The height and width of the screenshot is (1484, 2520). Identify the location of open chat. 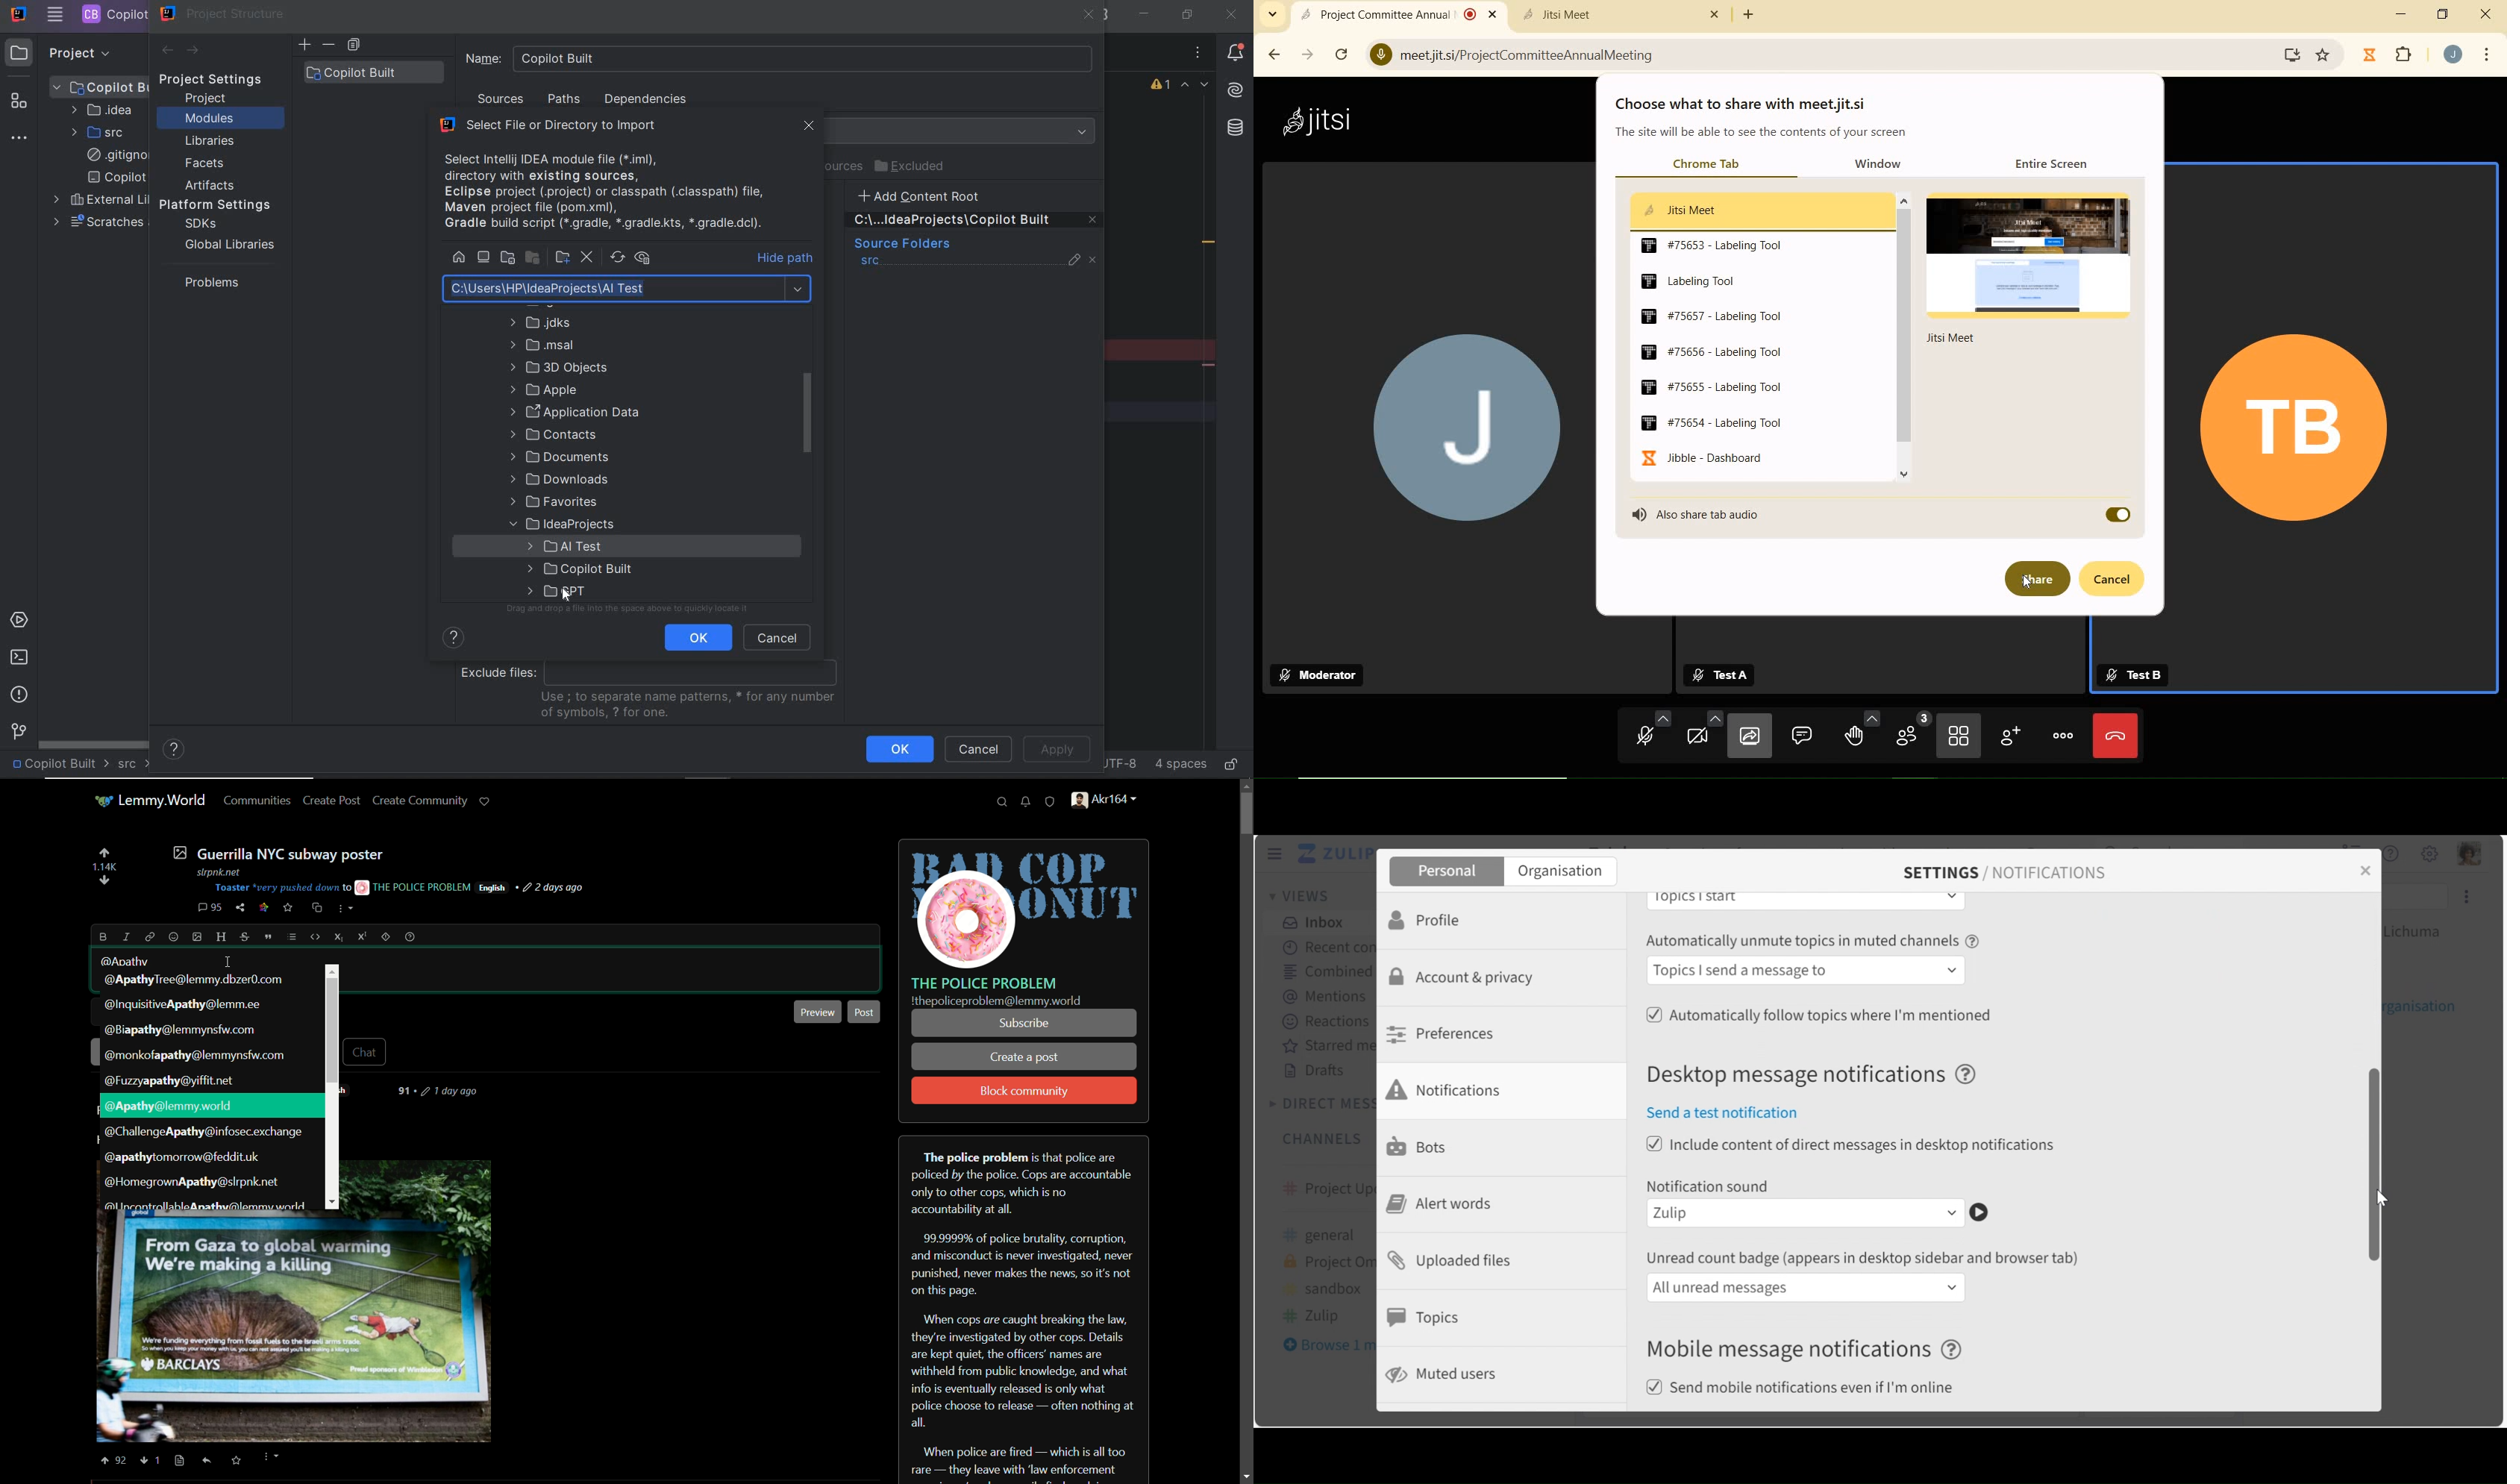
(1803, 735).